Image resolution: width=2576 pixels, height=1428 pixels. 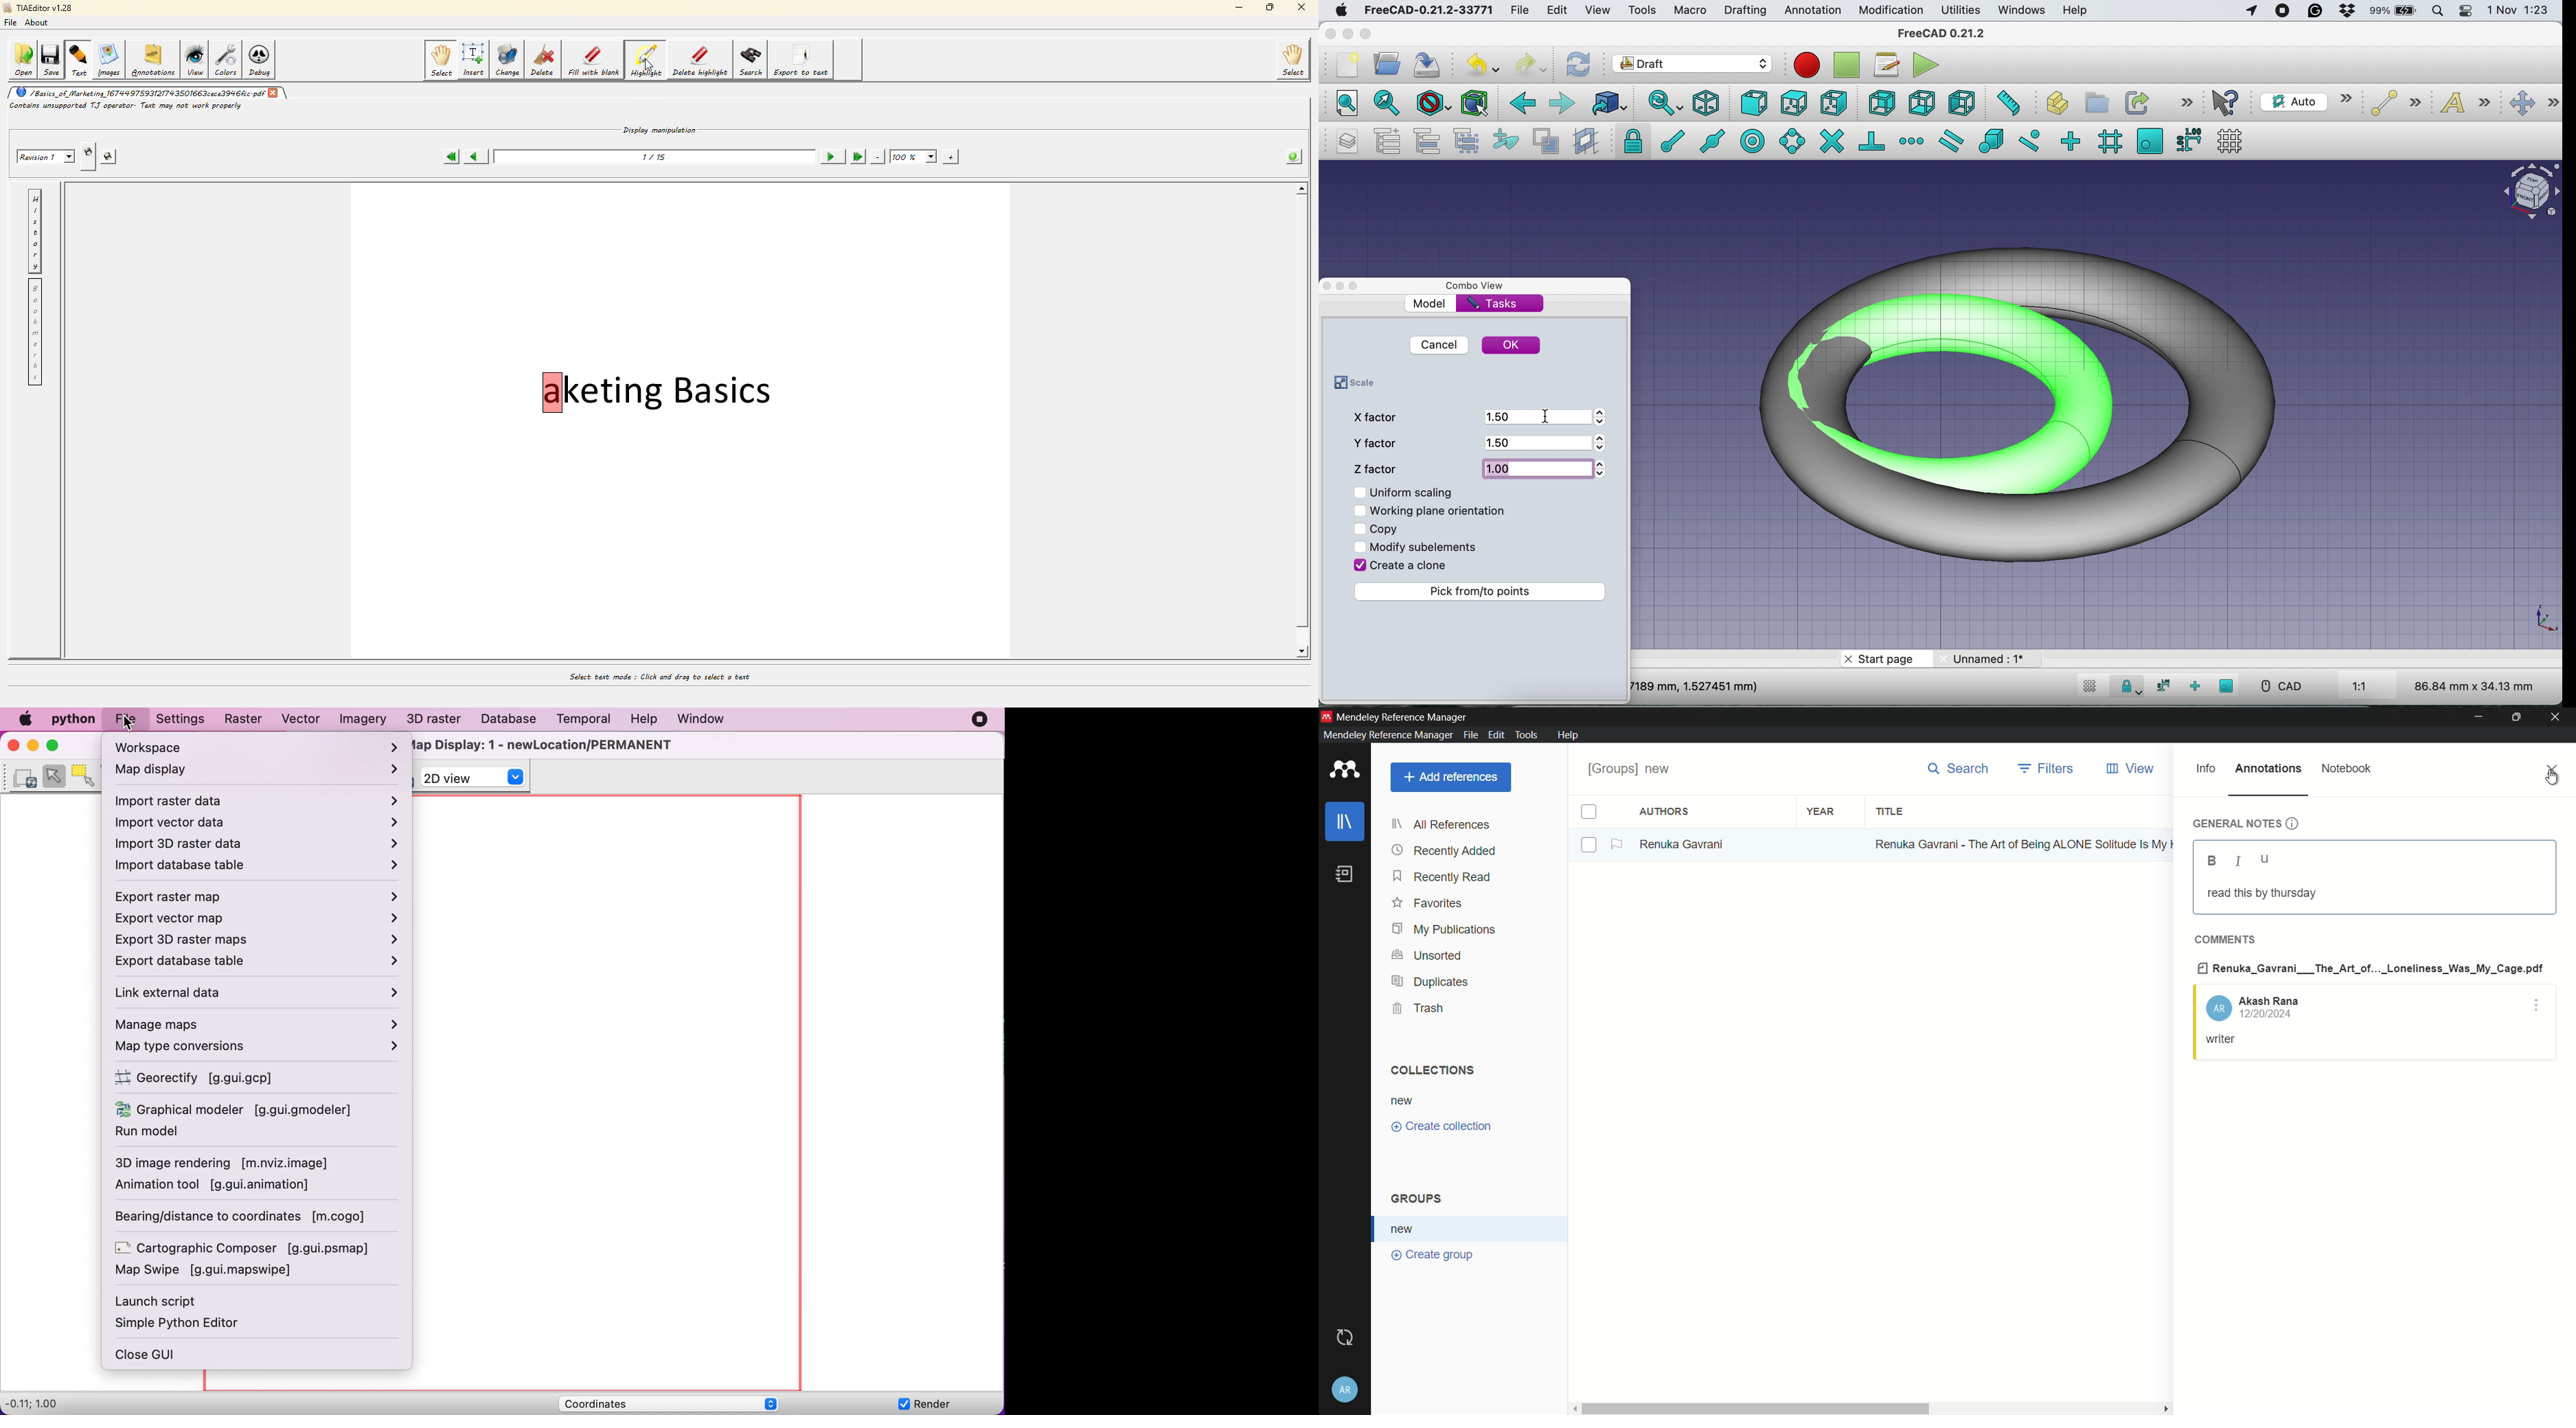 What do you see at coordinates (2476, 686) in the screenshot?
I see `86.84 mm x 34.13 mm` at bounding box center [2476, 686].